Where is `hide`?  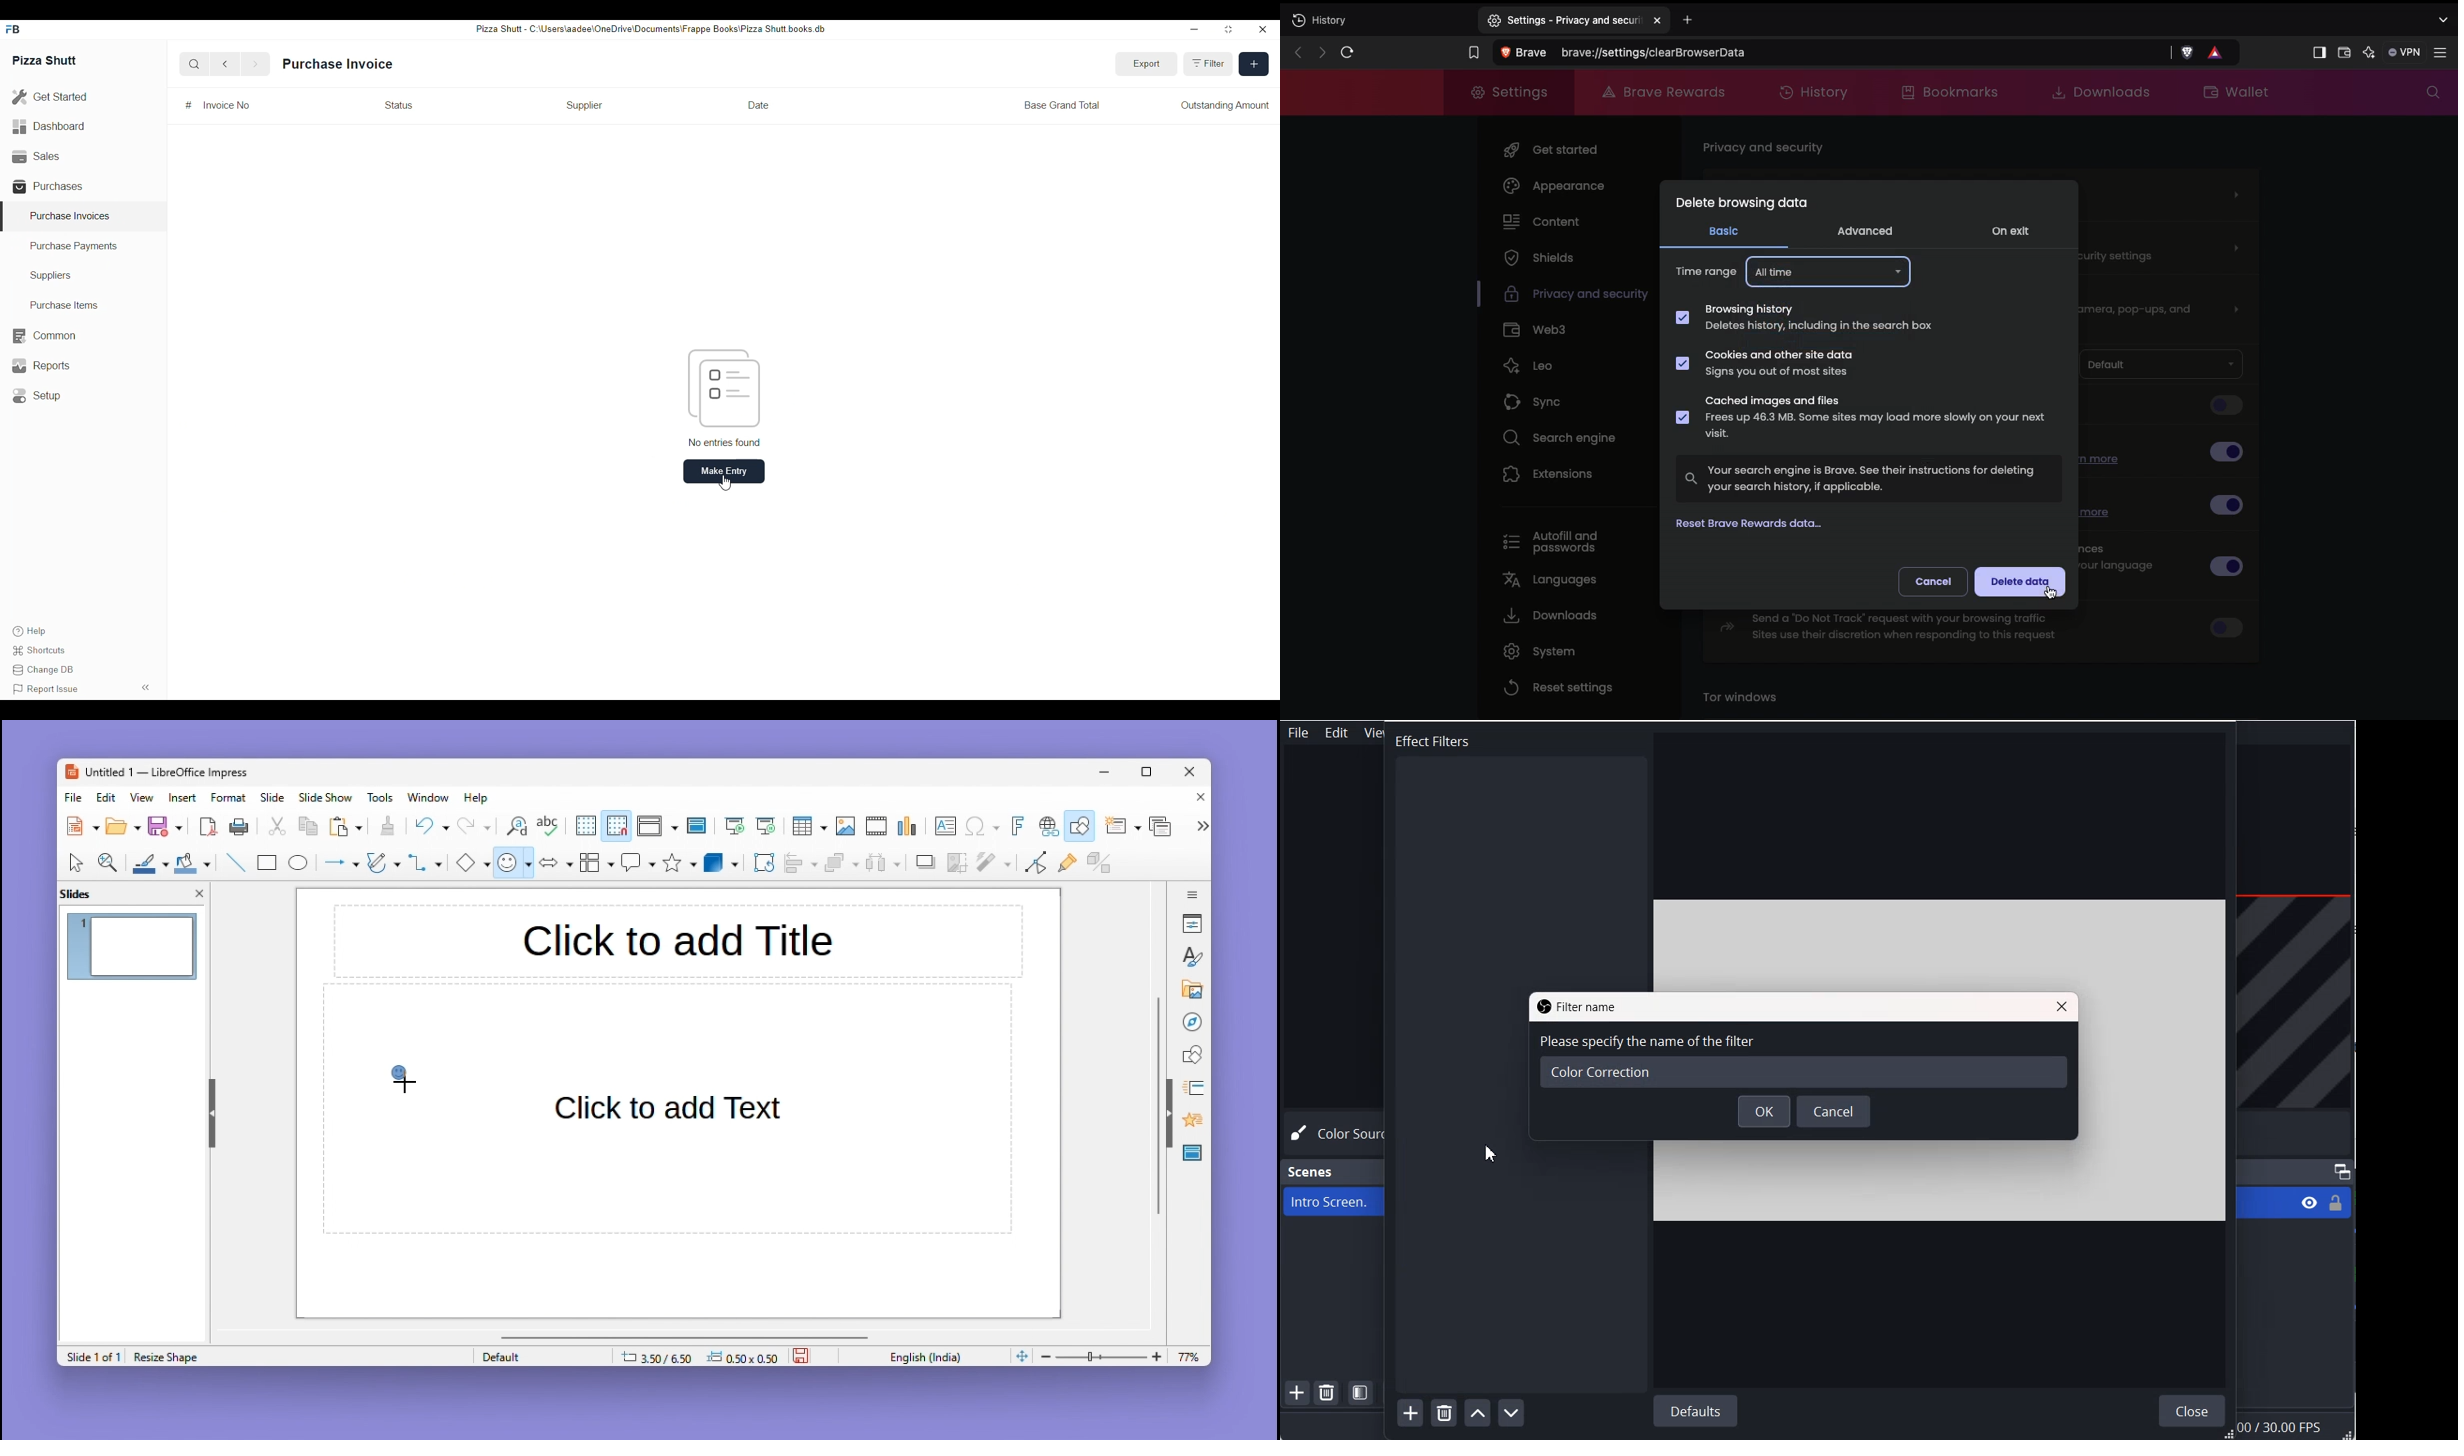
hide is located at coordinates (210, 1109).